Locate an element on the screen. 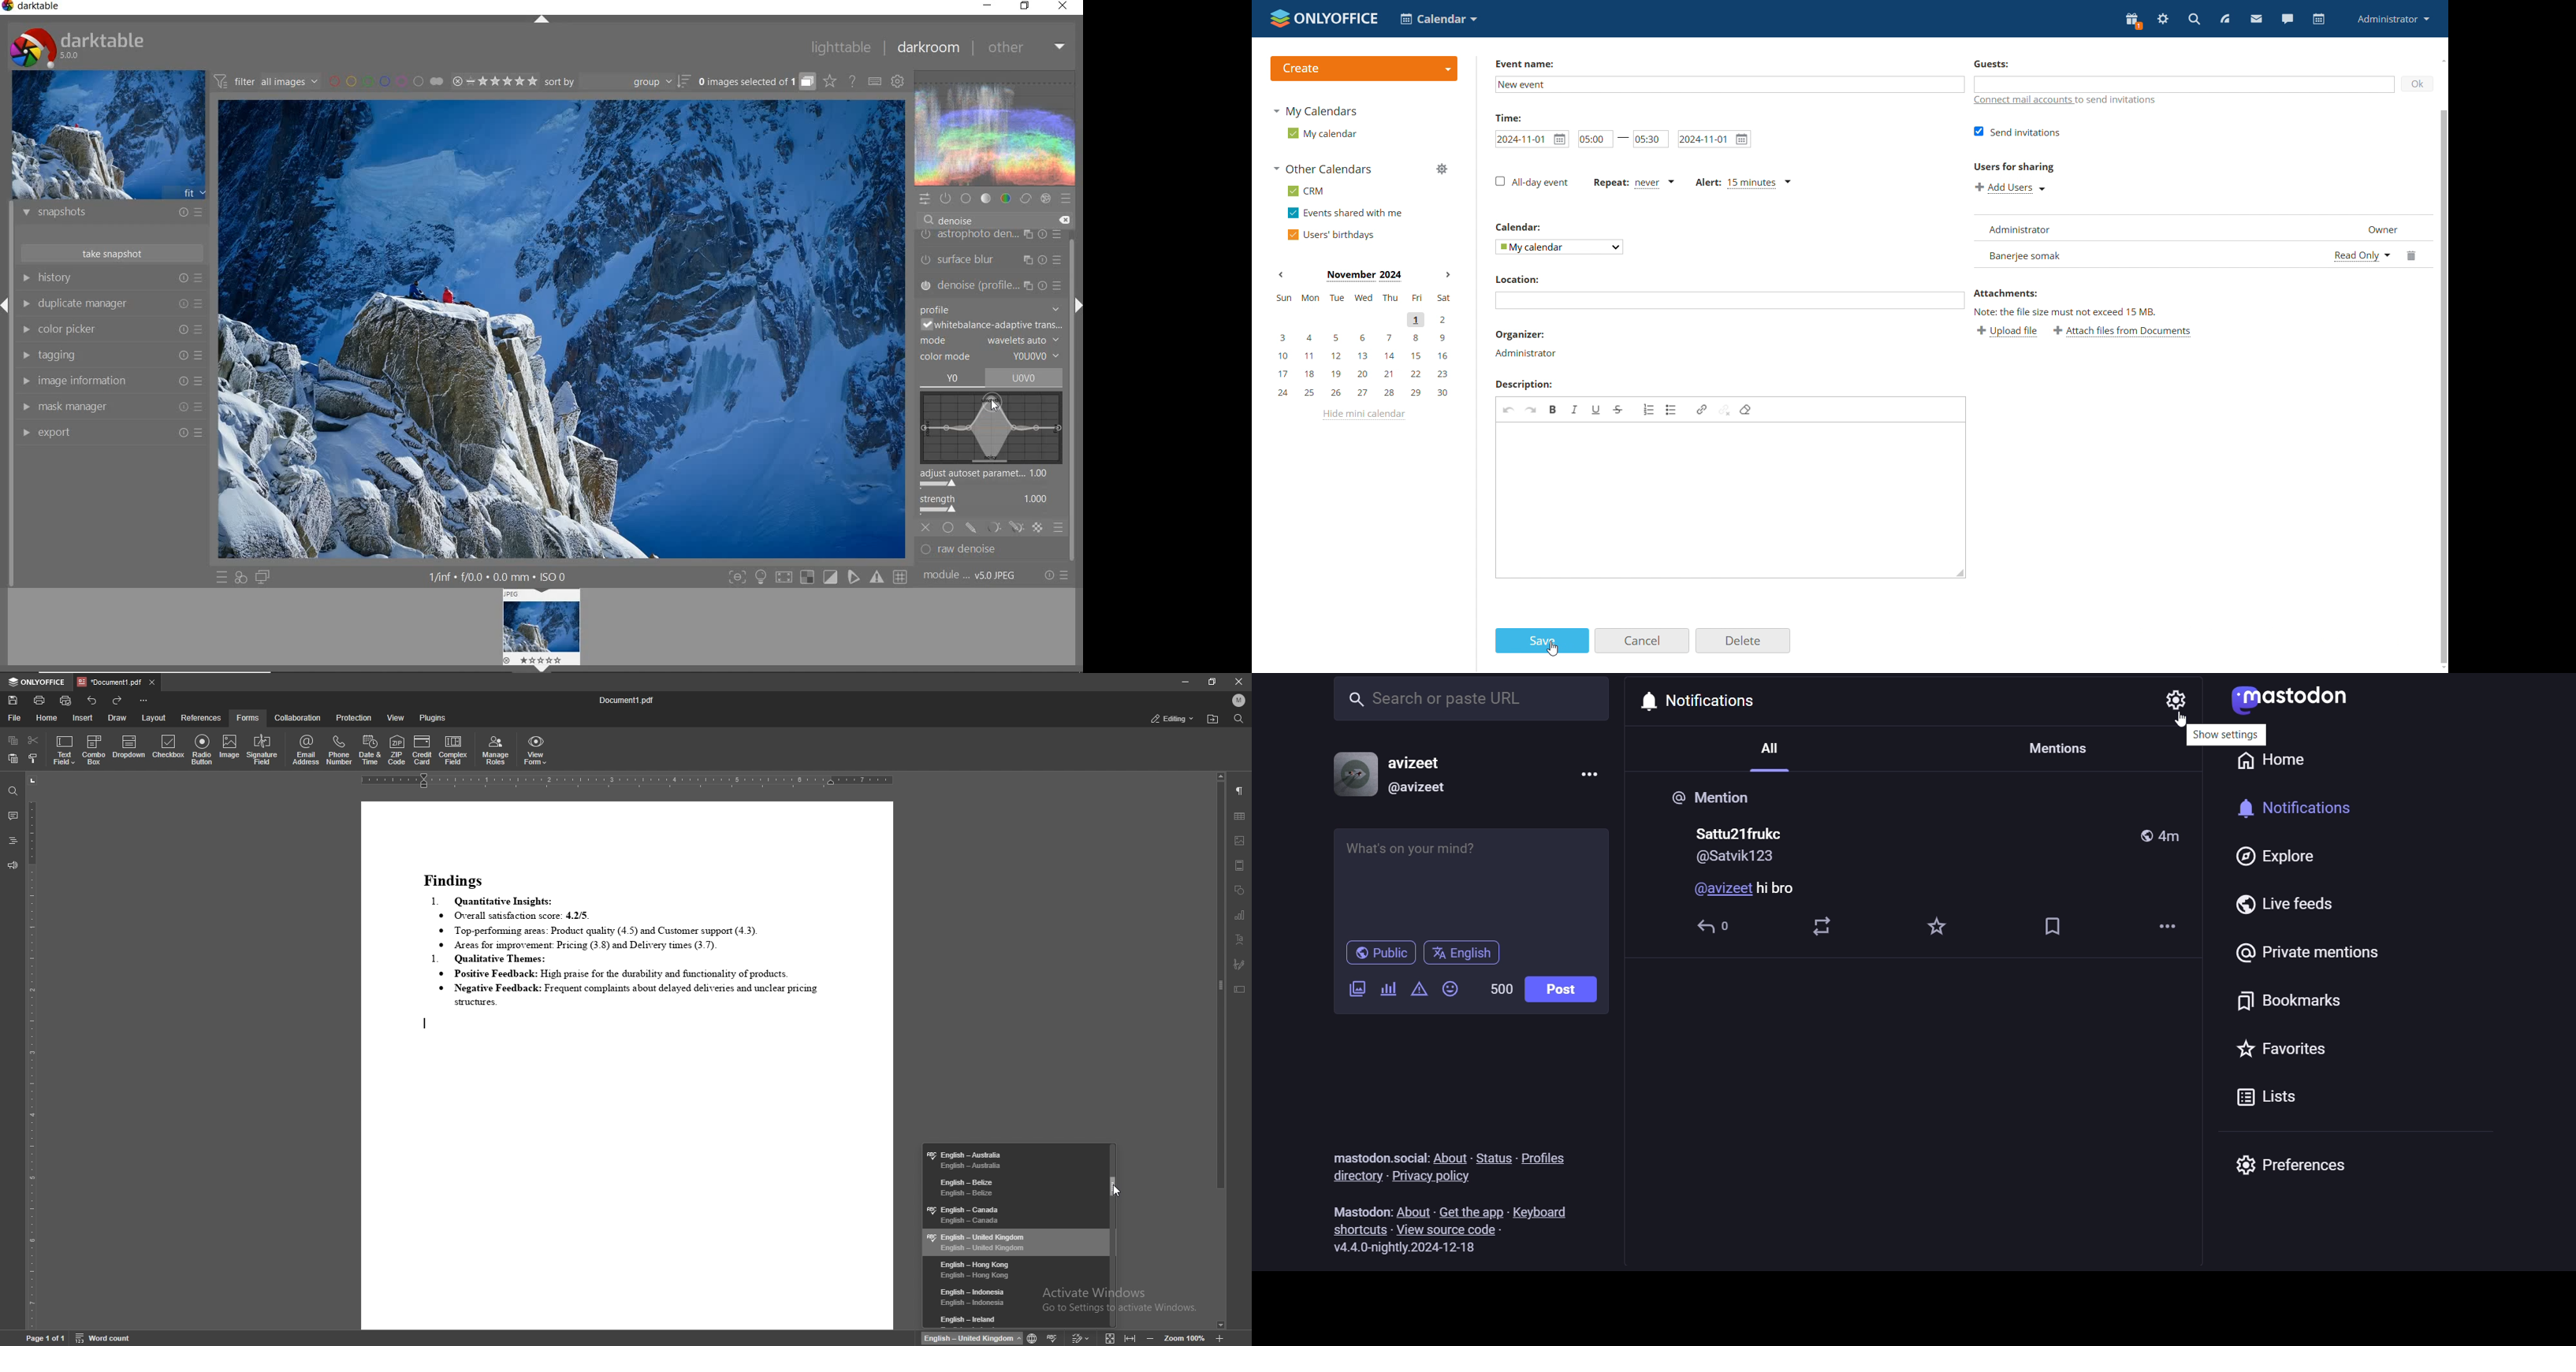 This screenshot has width=2576, height=1372. time is located at coordinates (1509, 117).